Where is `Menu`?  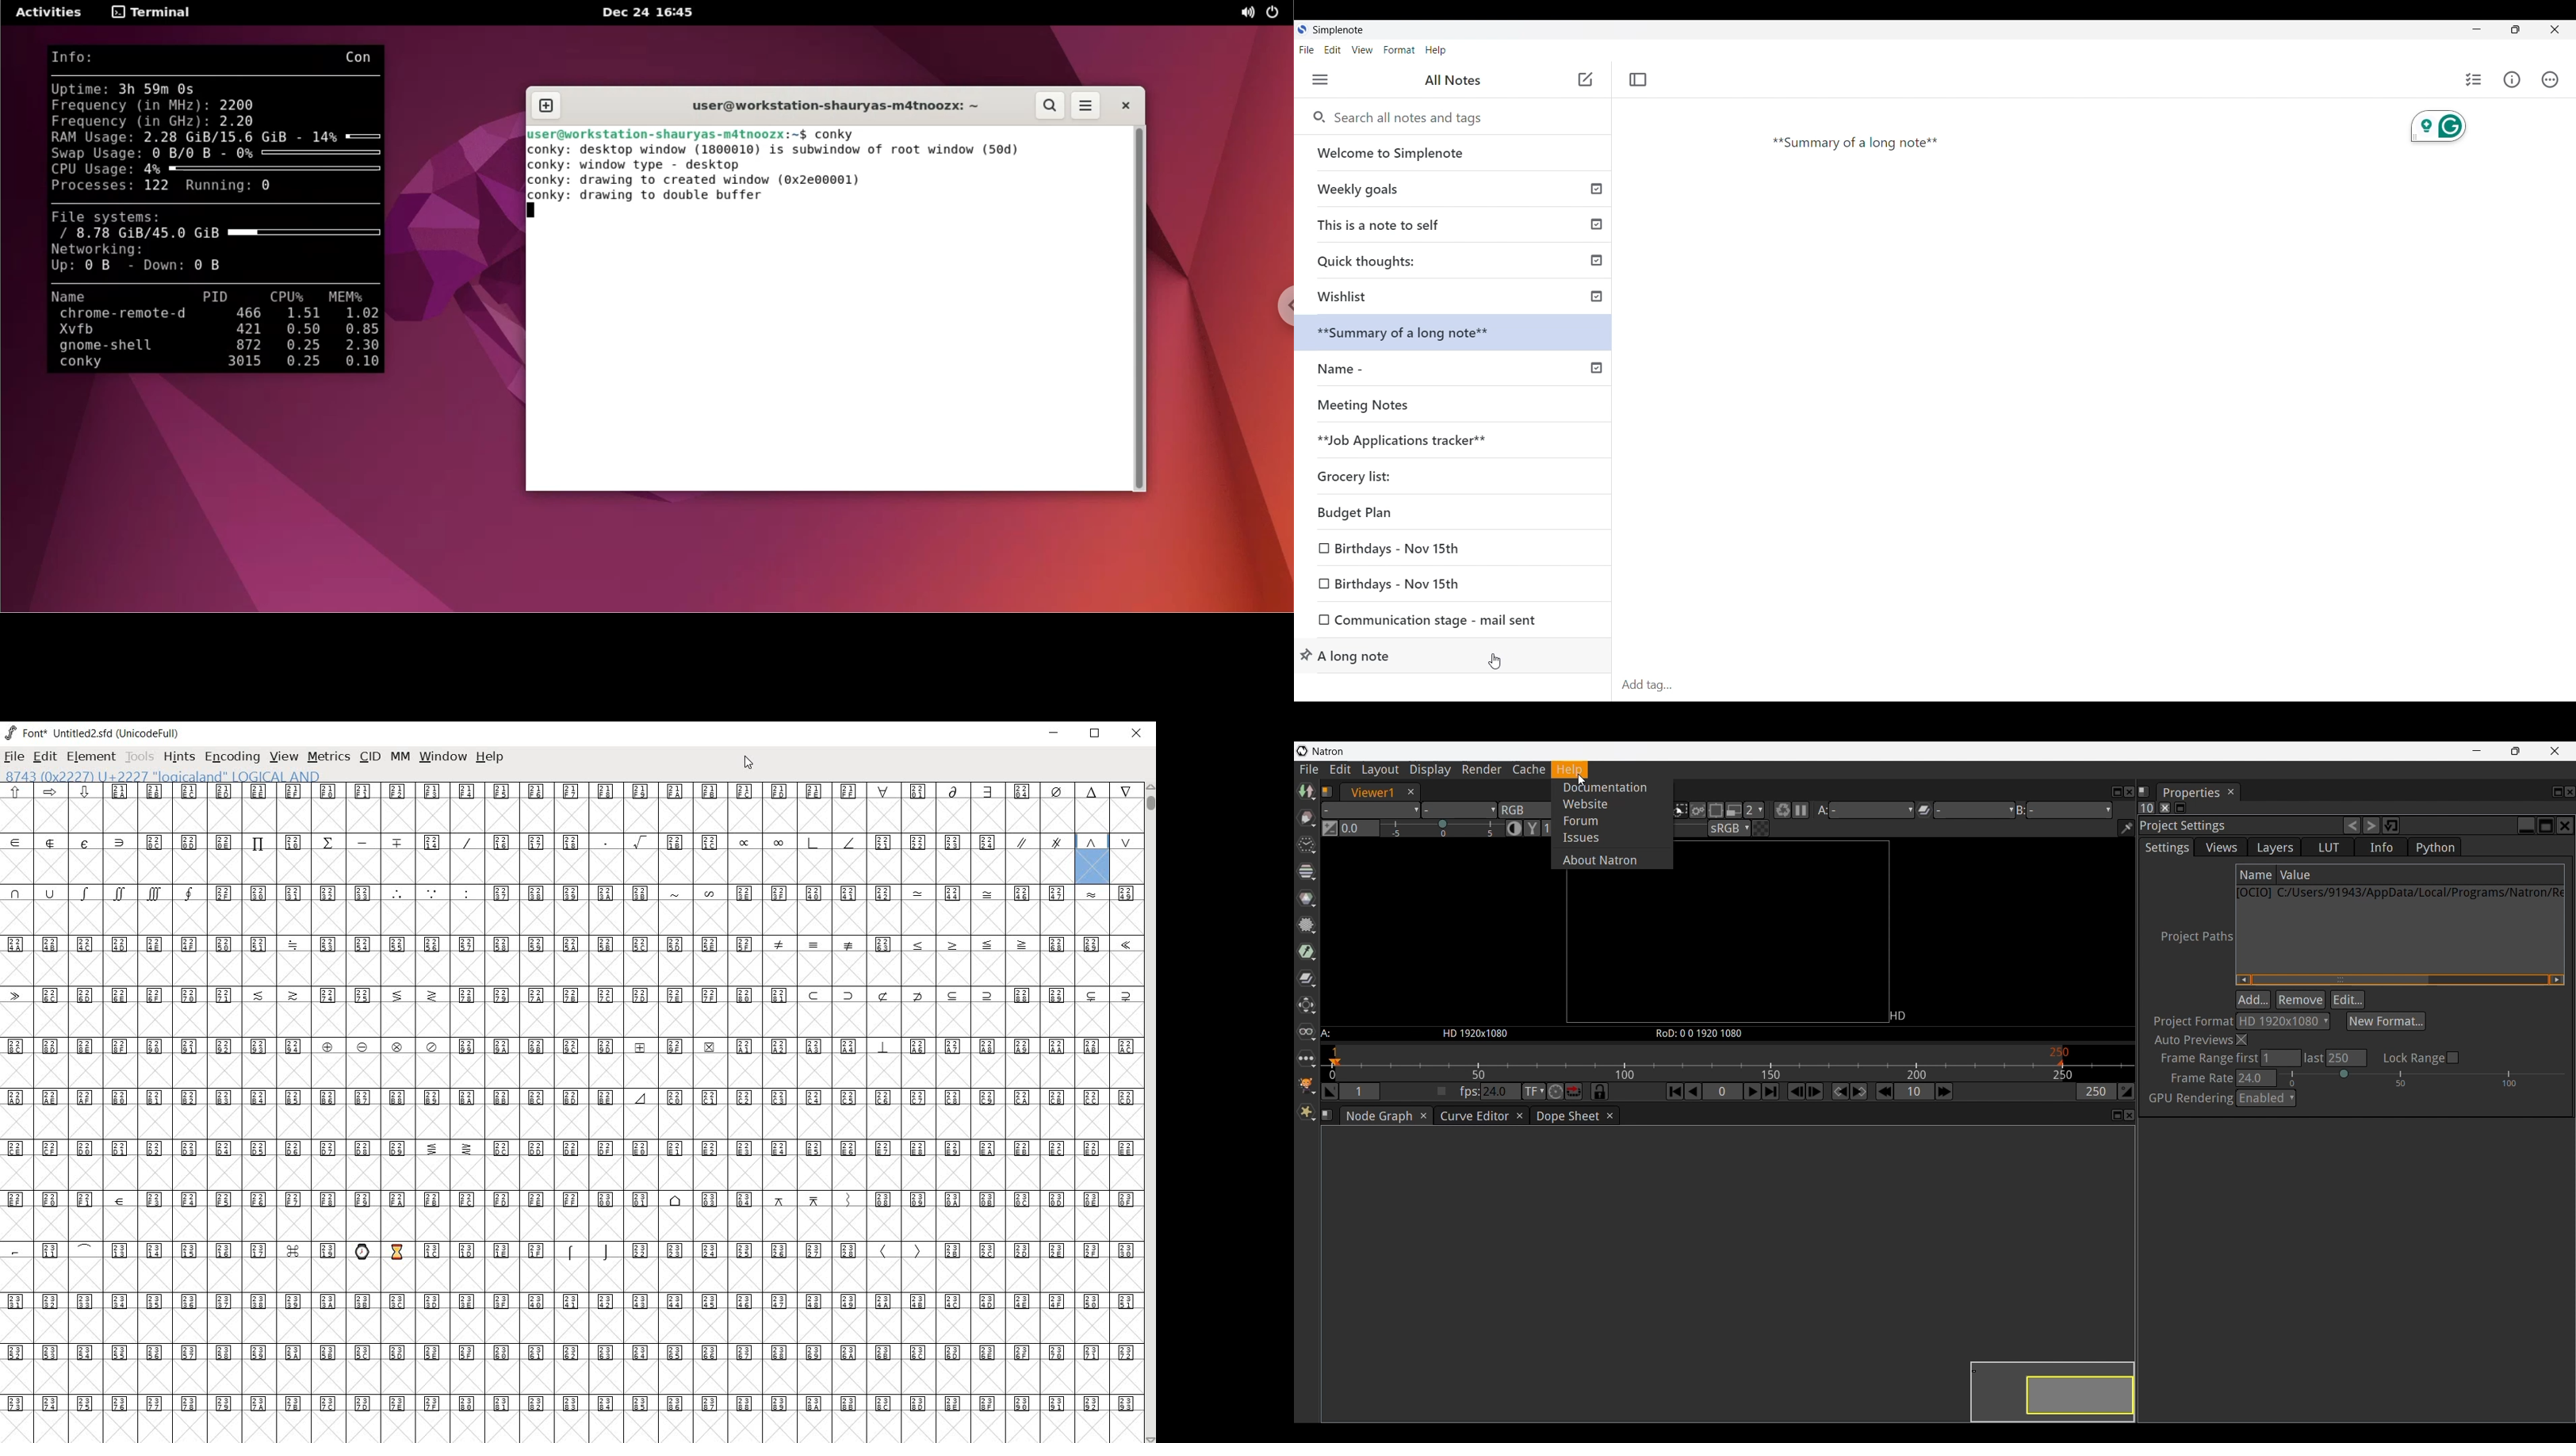
Menu is located at coordinates (1321, 79).